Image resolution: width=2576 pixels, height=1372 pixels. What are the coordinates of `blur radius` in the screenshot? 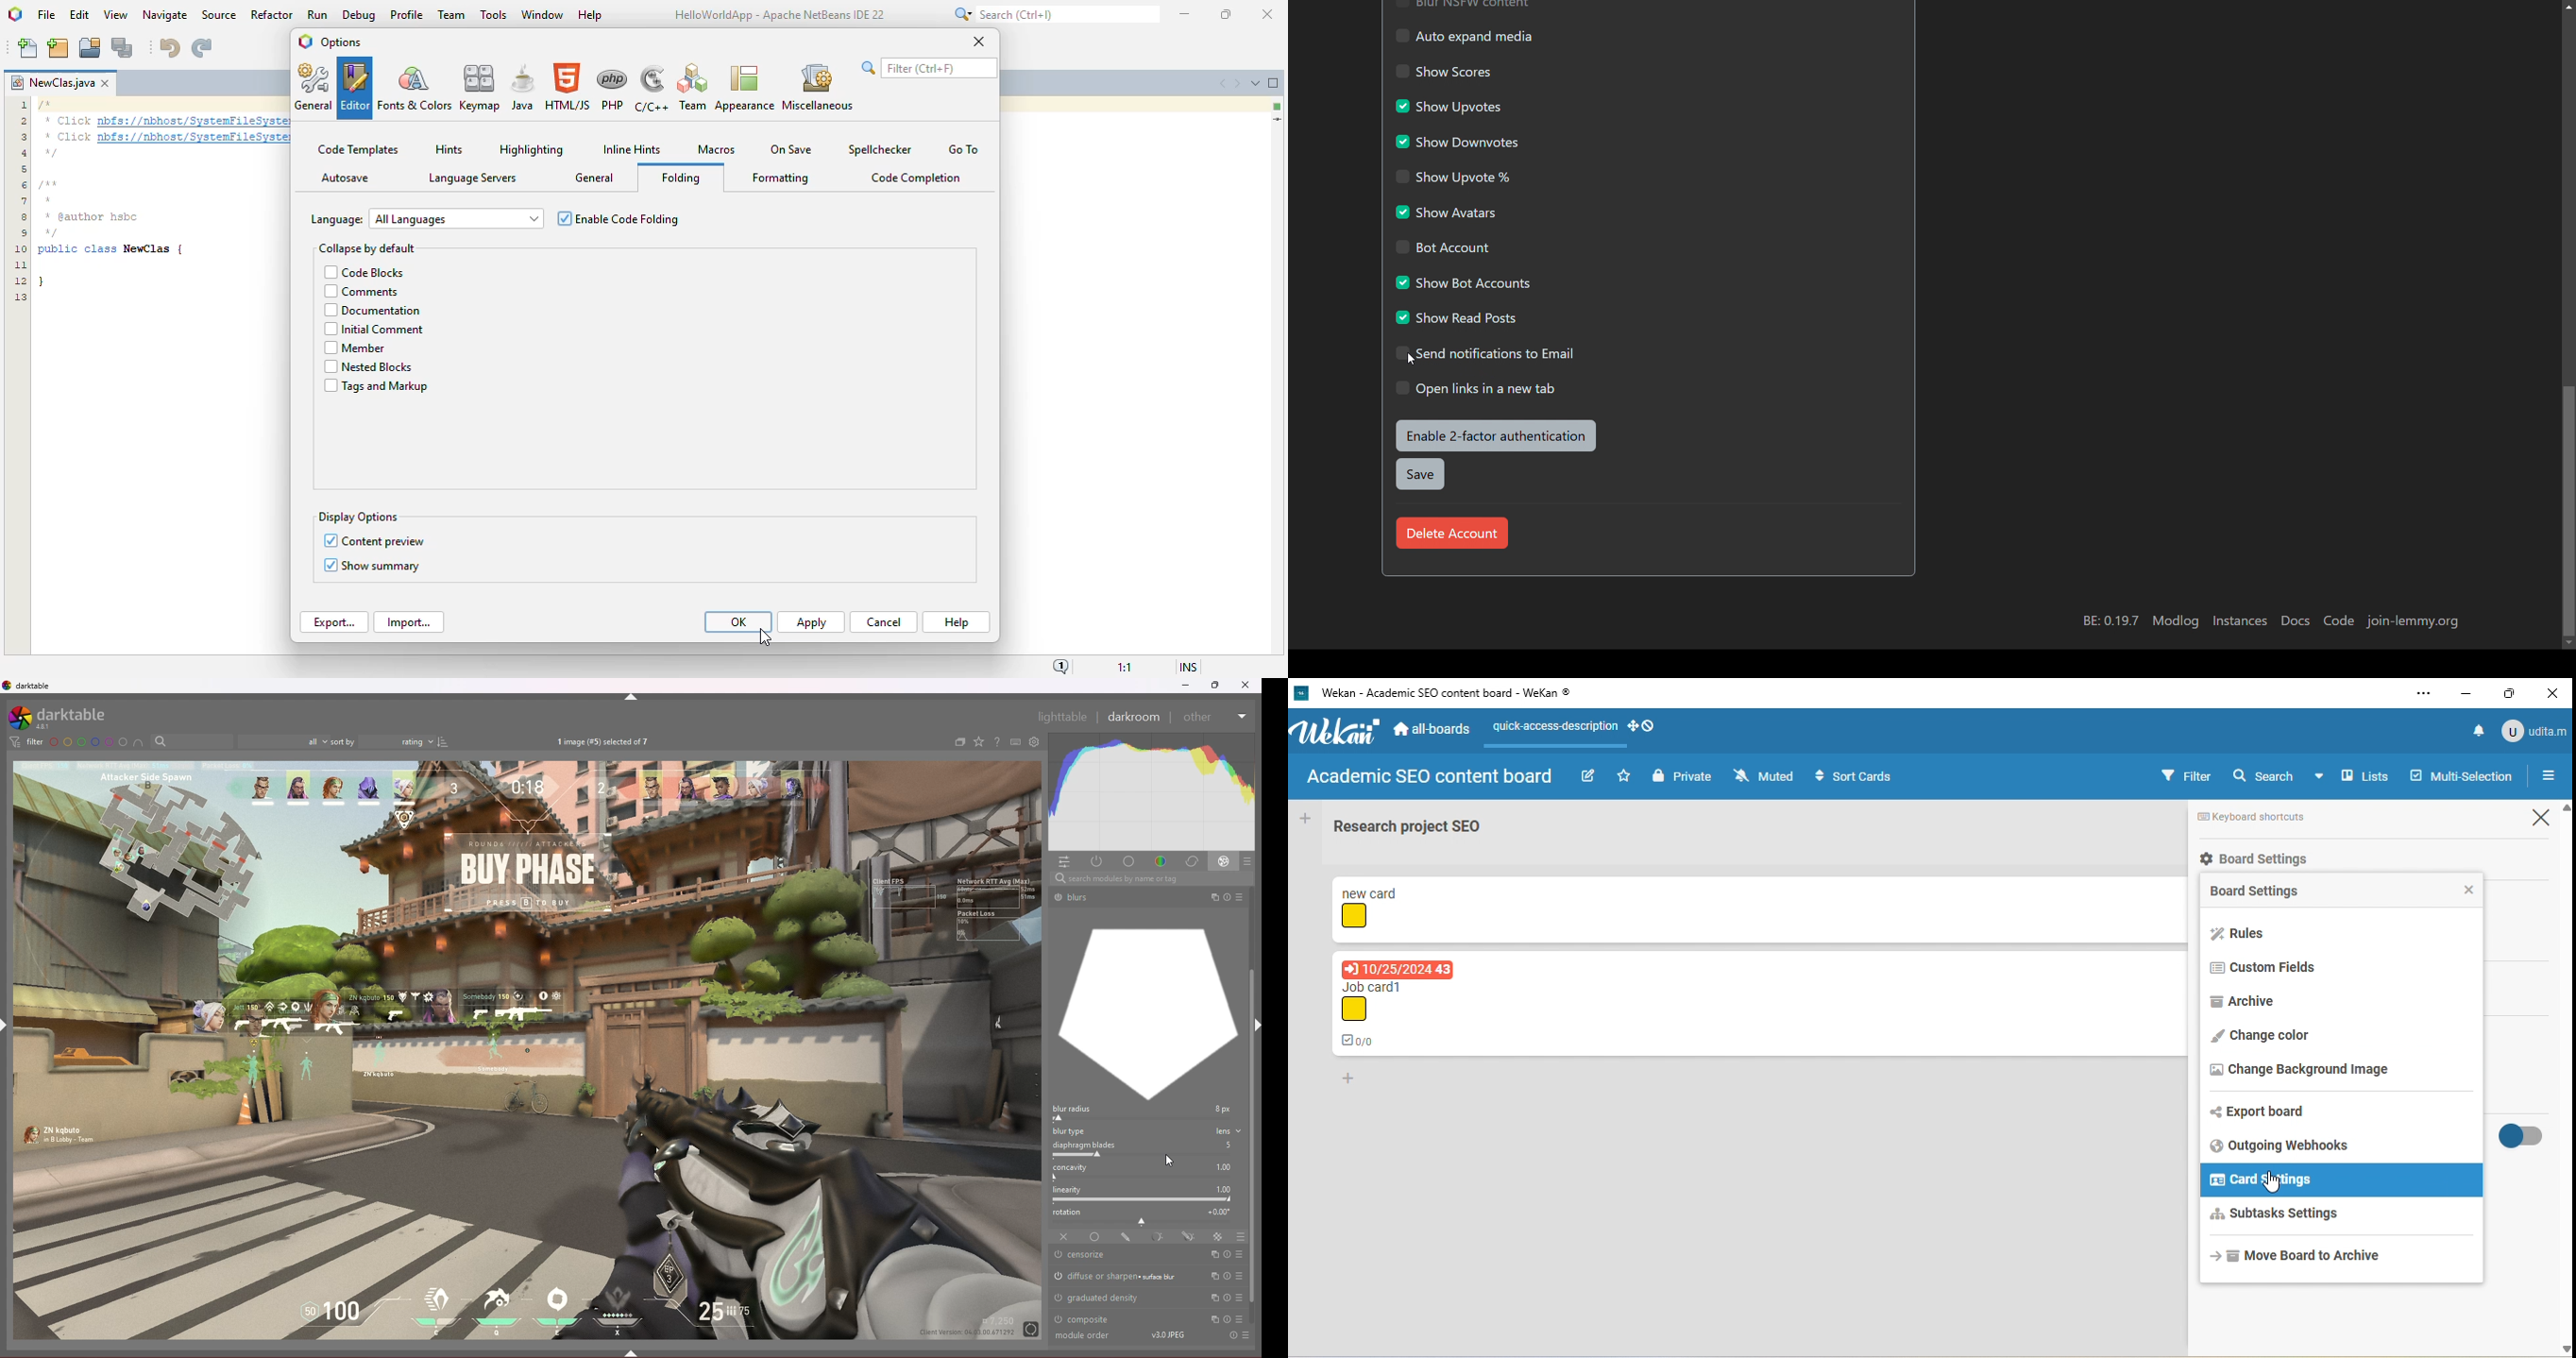 It's located at (1146, 1113).